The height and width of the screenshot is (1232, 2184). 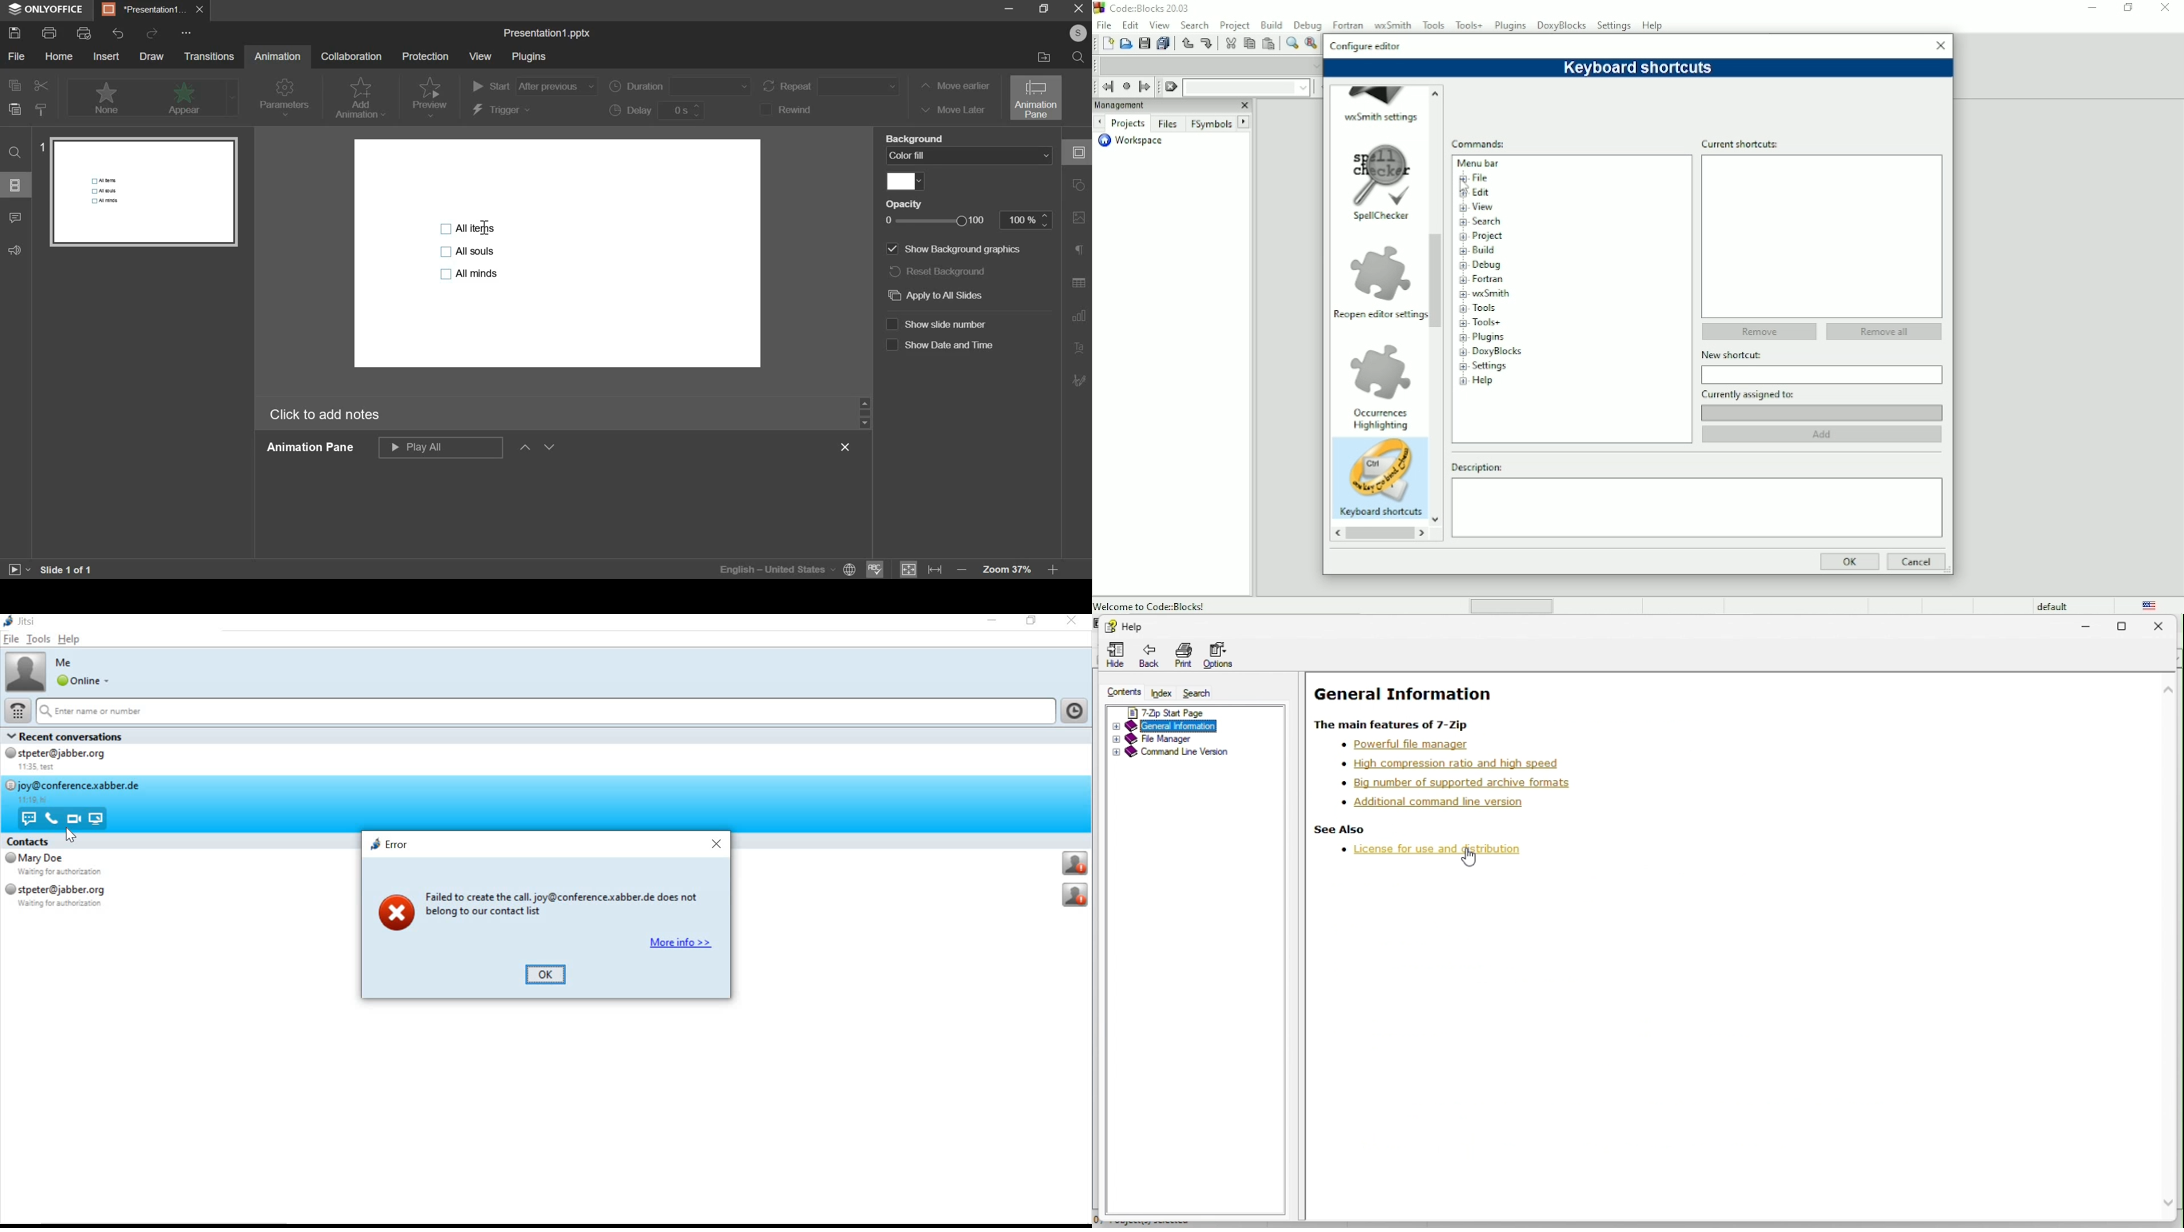 I want to click on preview, so click(x=429, y=97).